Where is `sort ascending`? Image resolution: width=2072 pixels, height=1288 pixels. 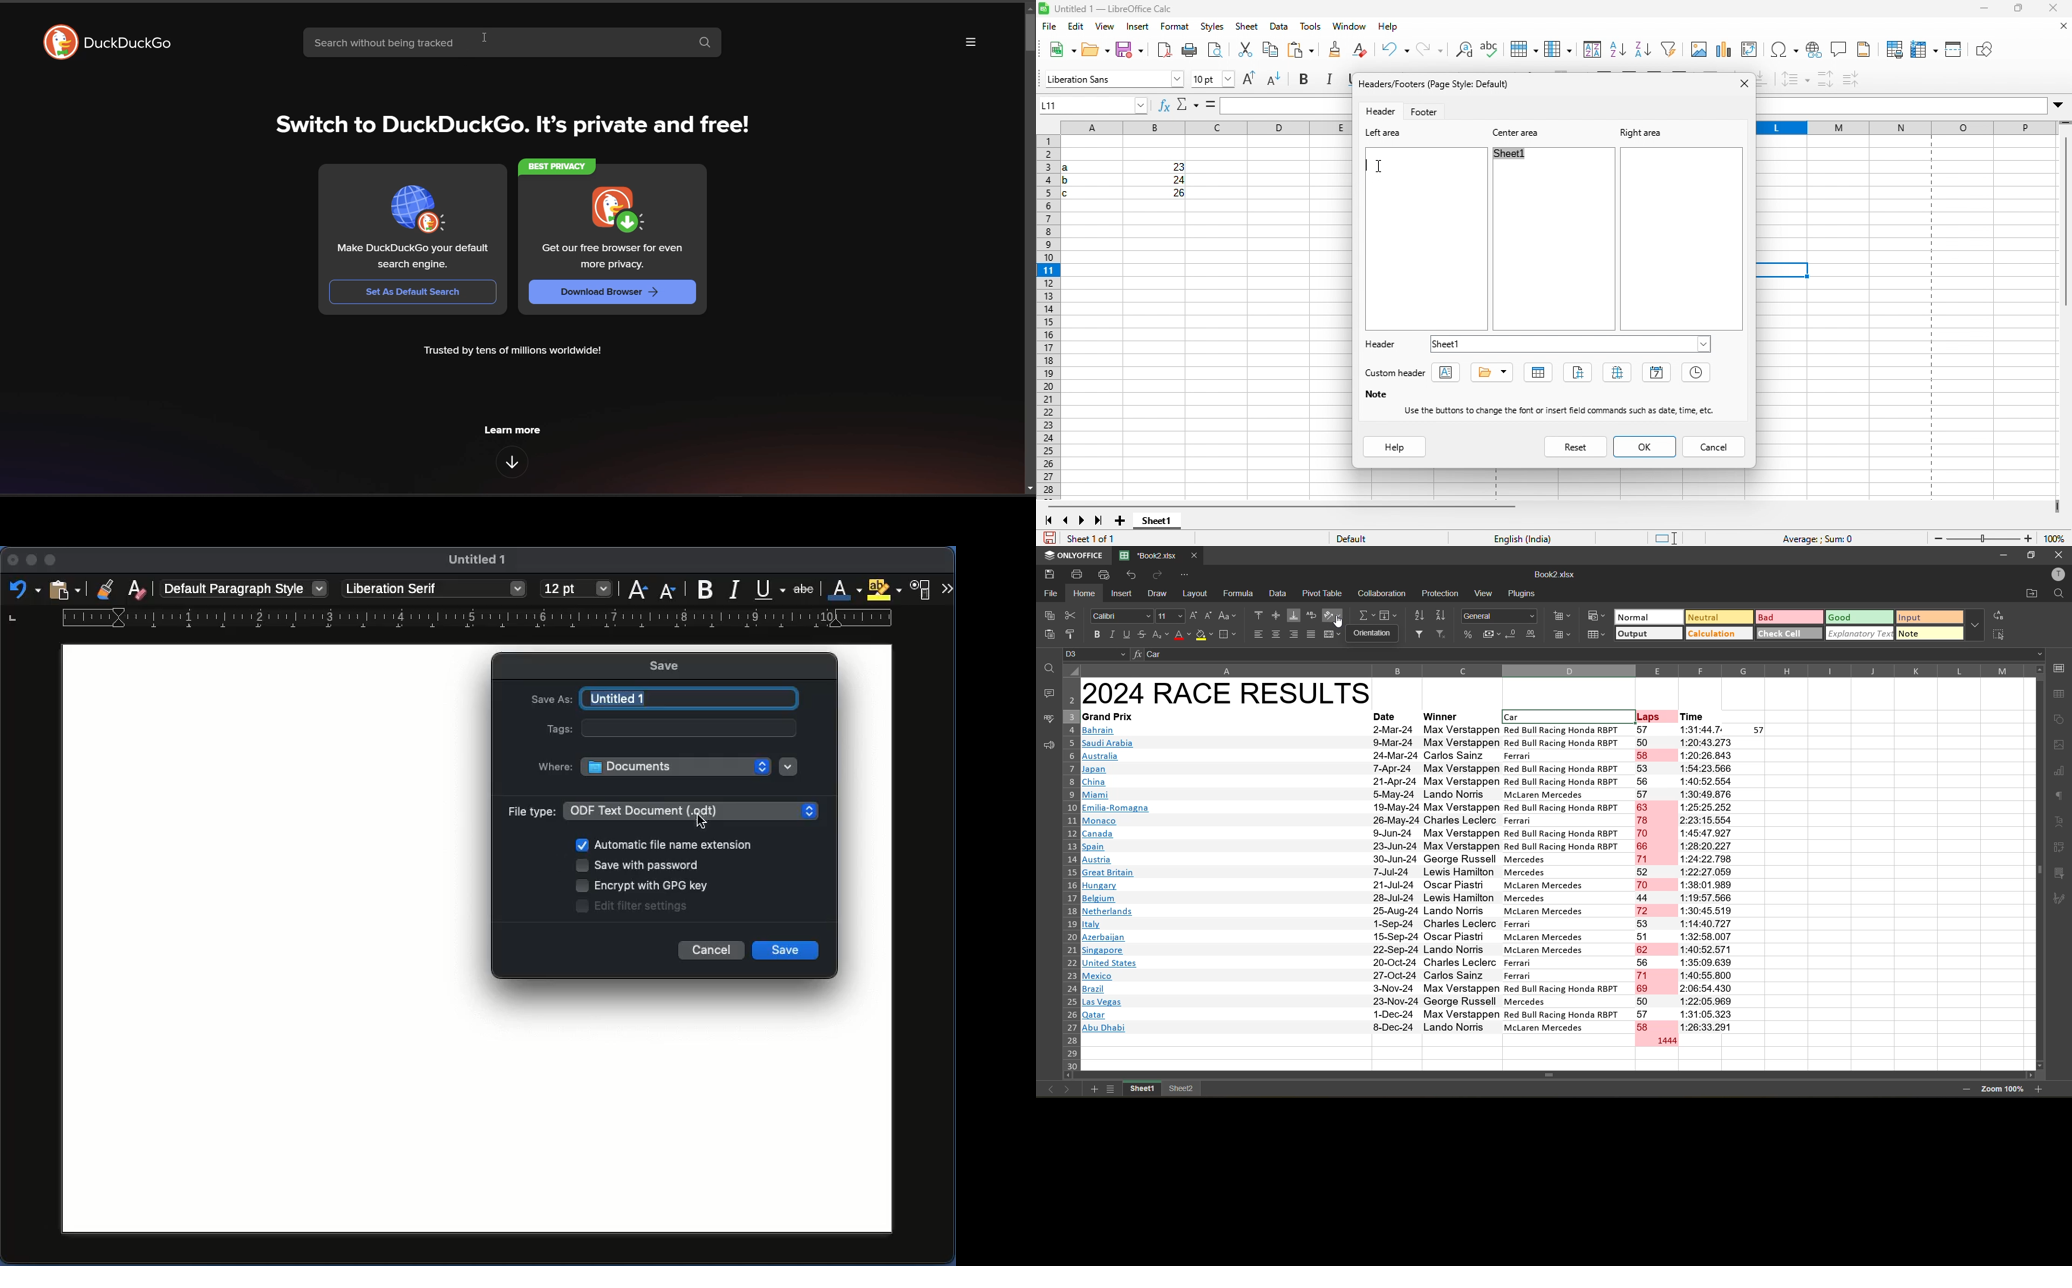
sort ascending is located at coordinates (1590, 50).